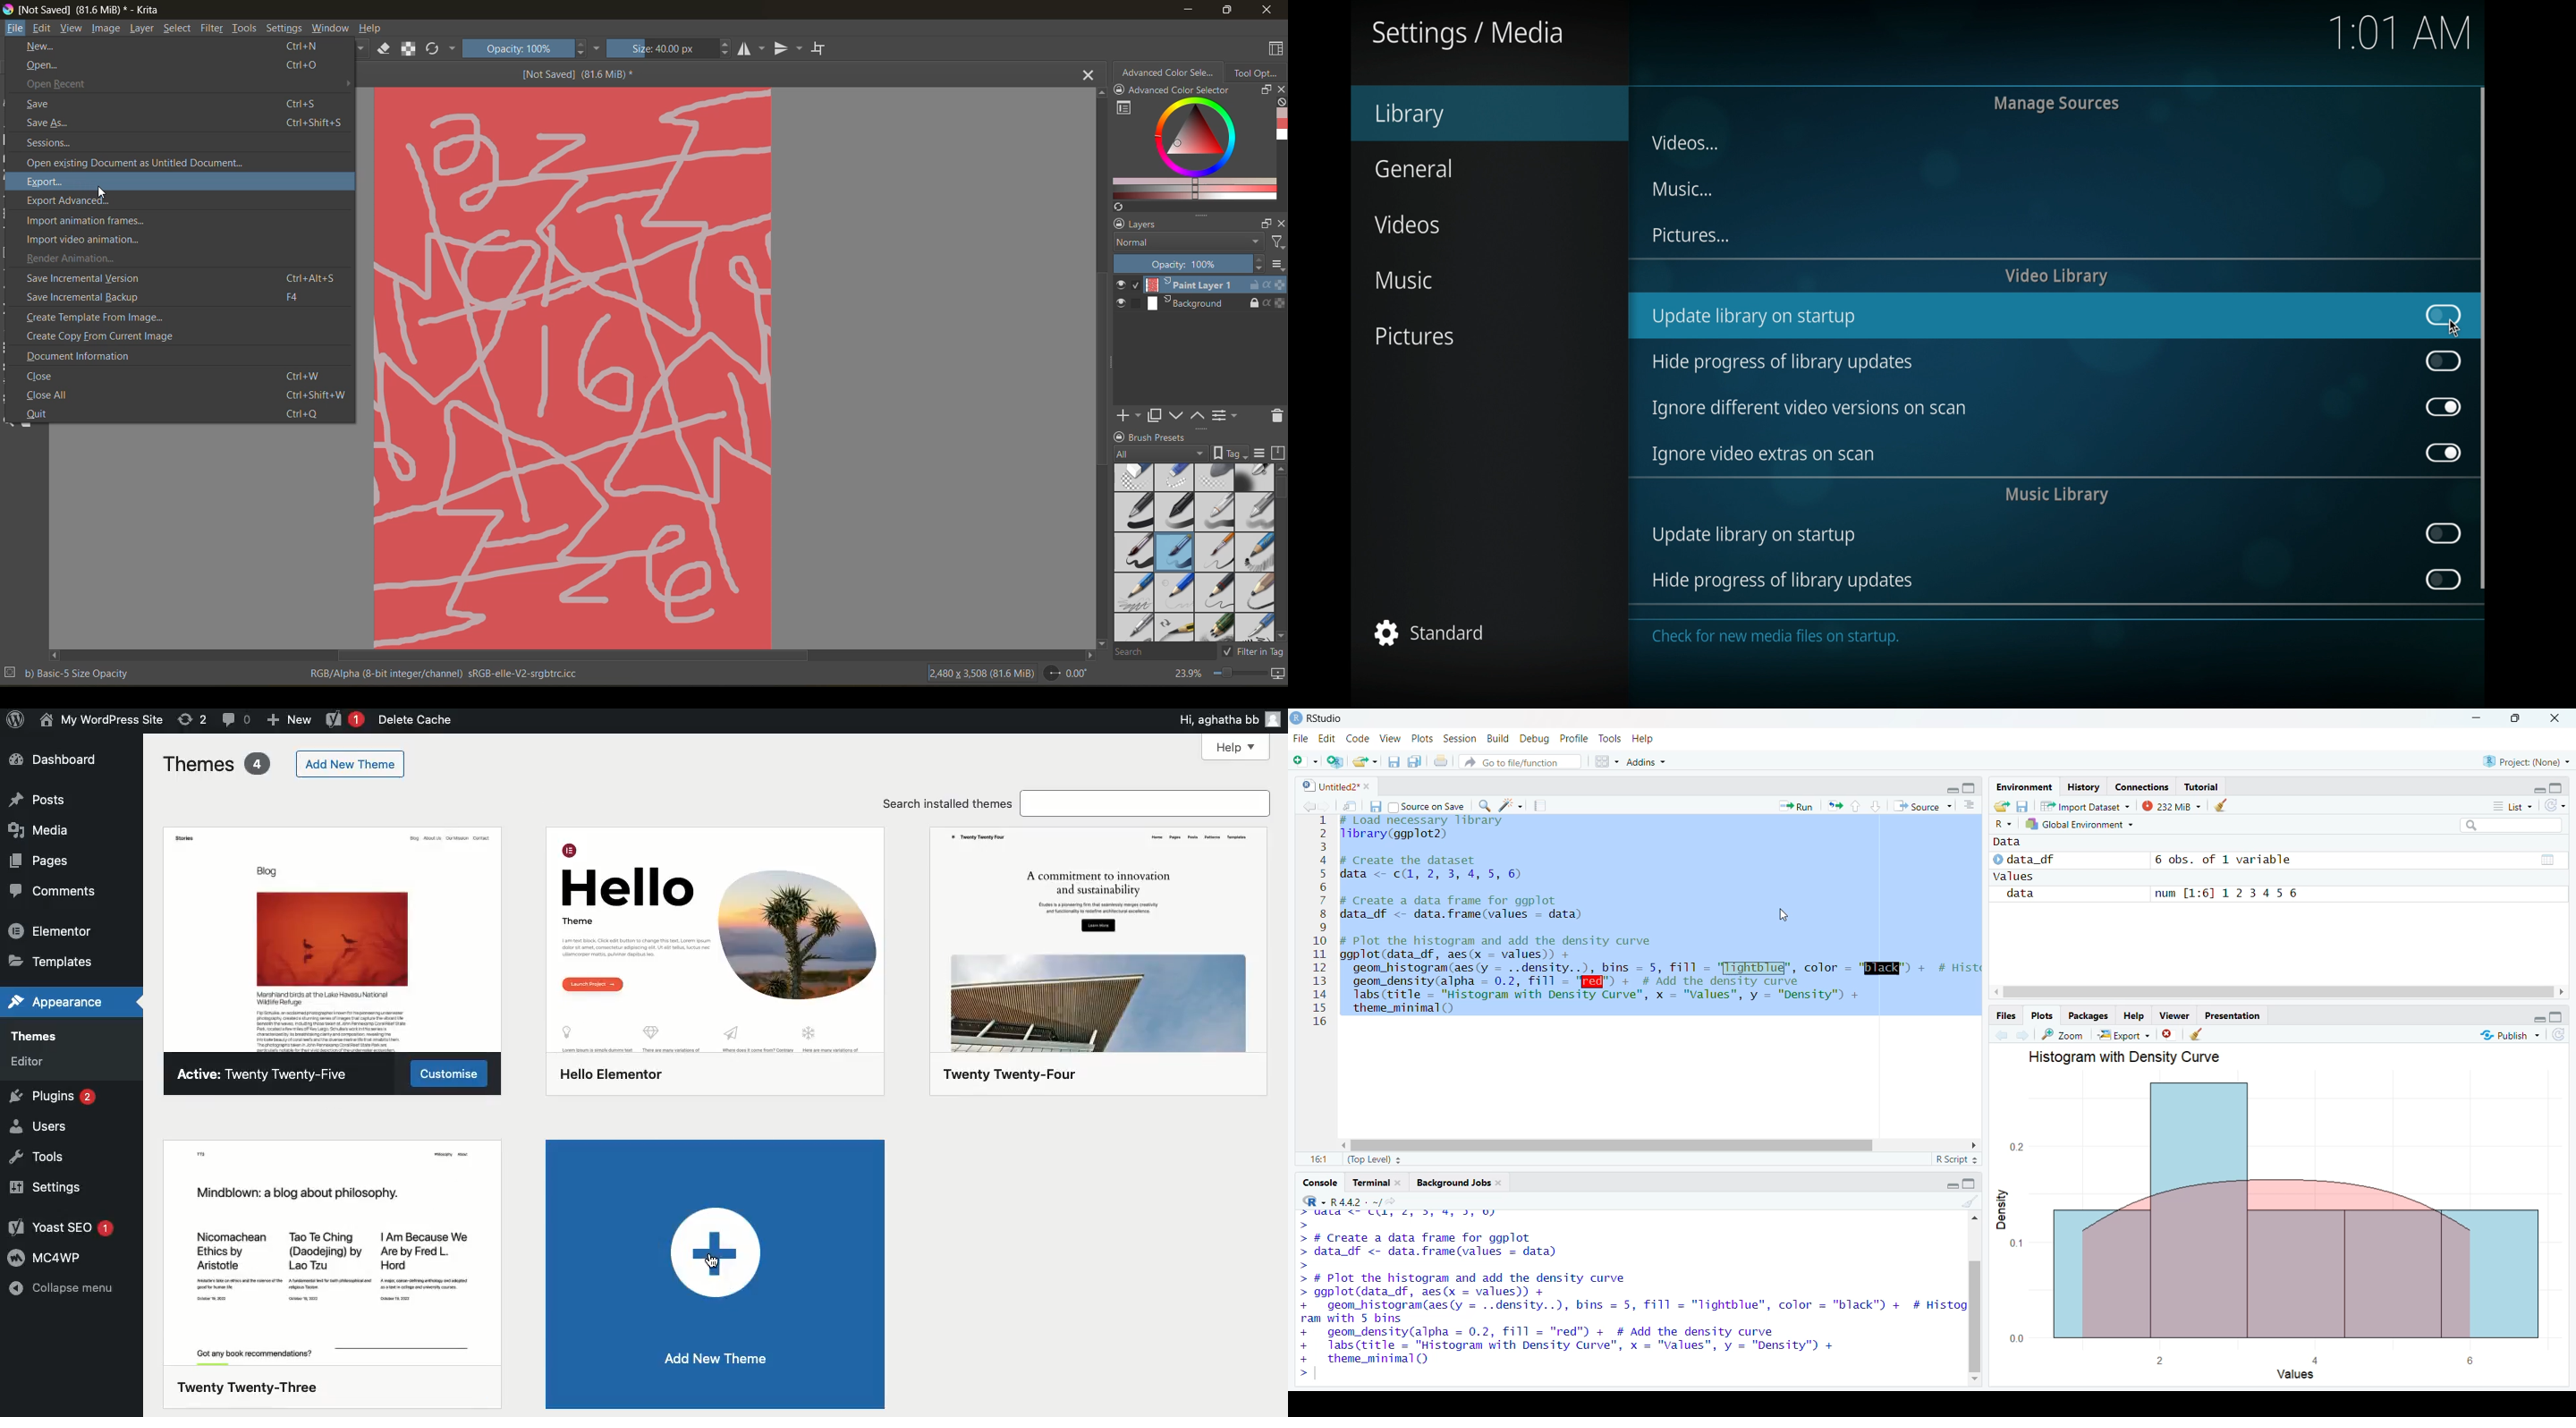  I want to click on next plot, so click(2022, 1035).